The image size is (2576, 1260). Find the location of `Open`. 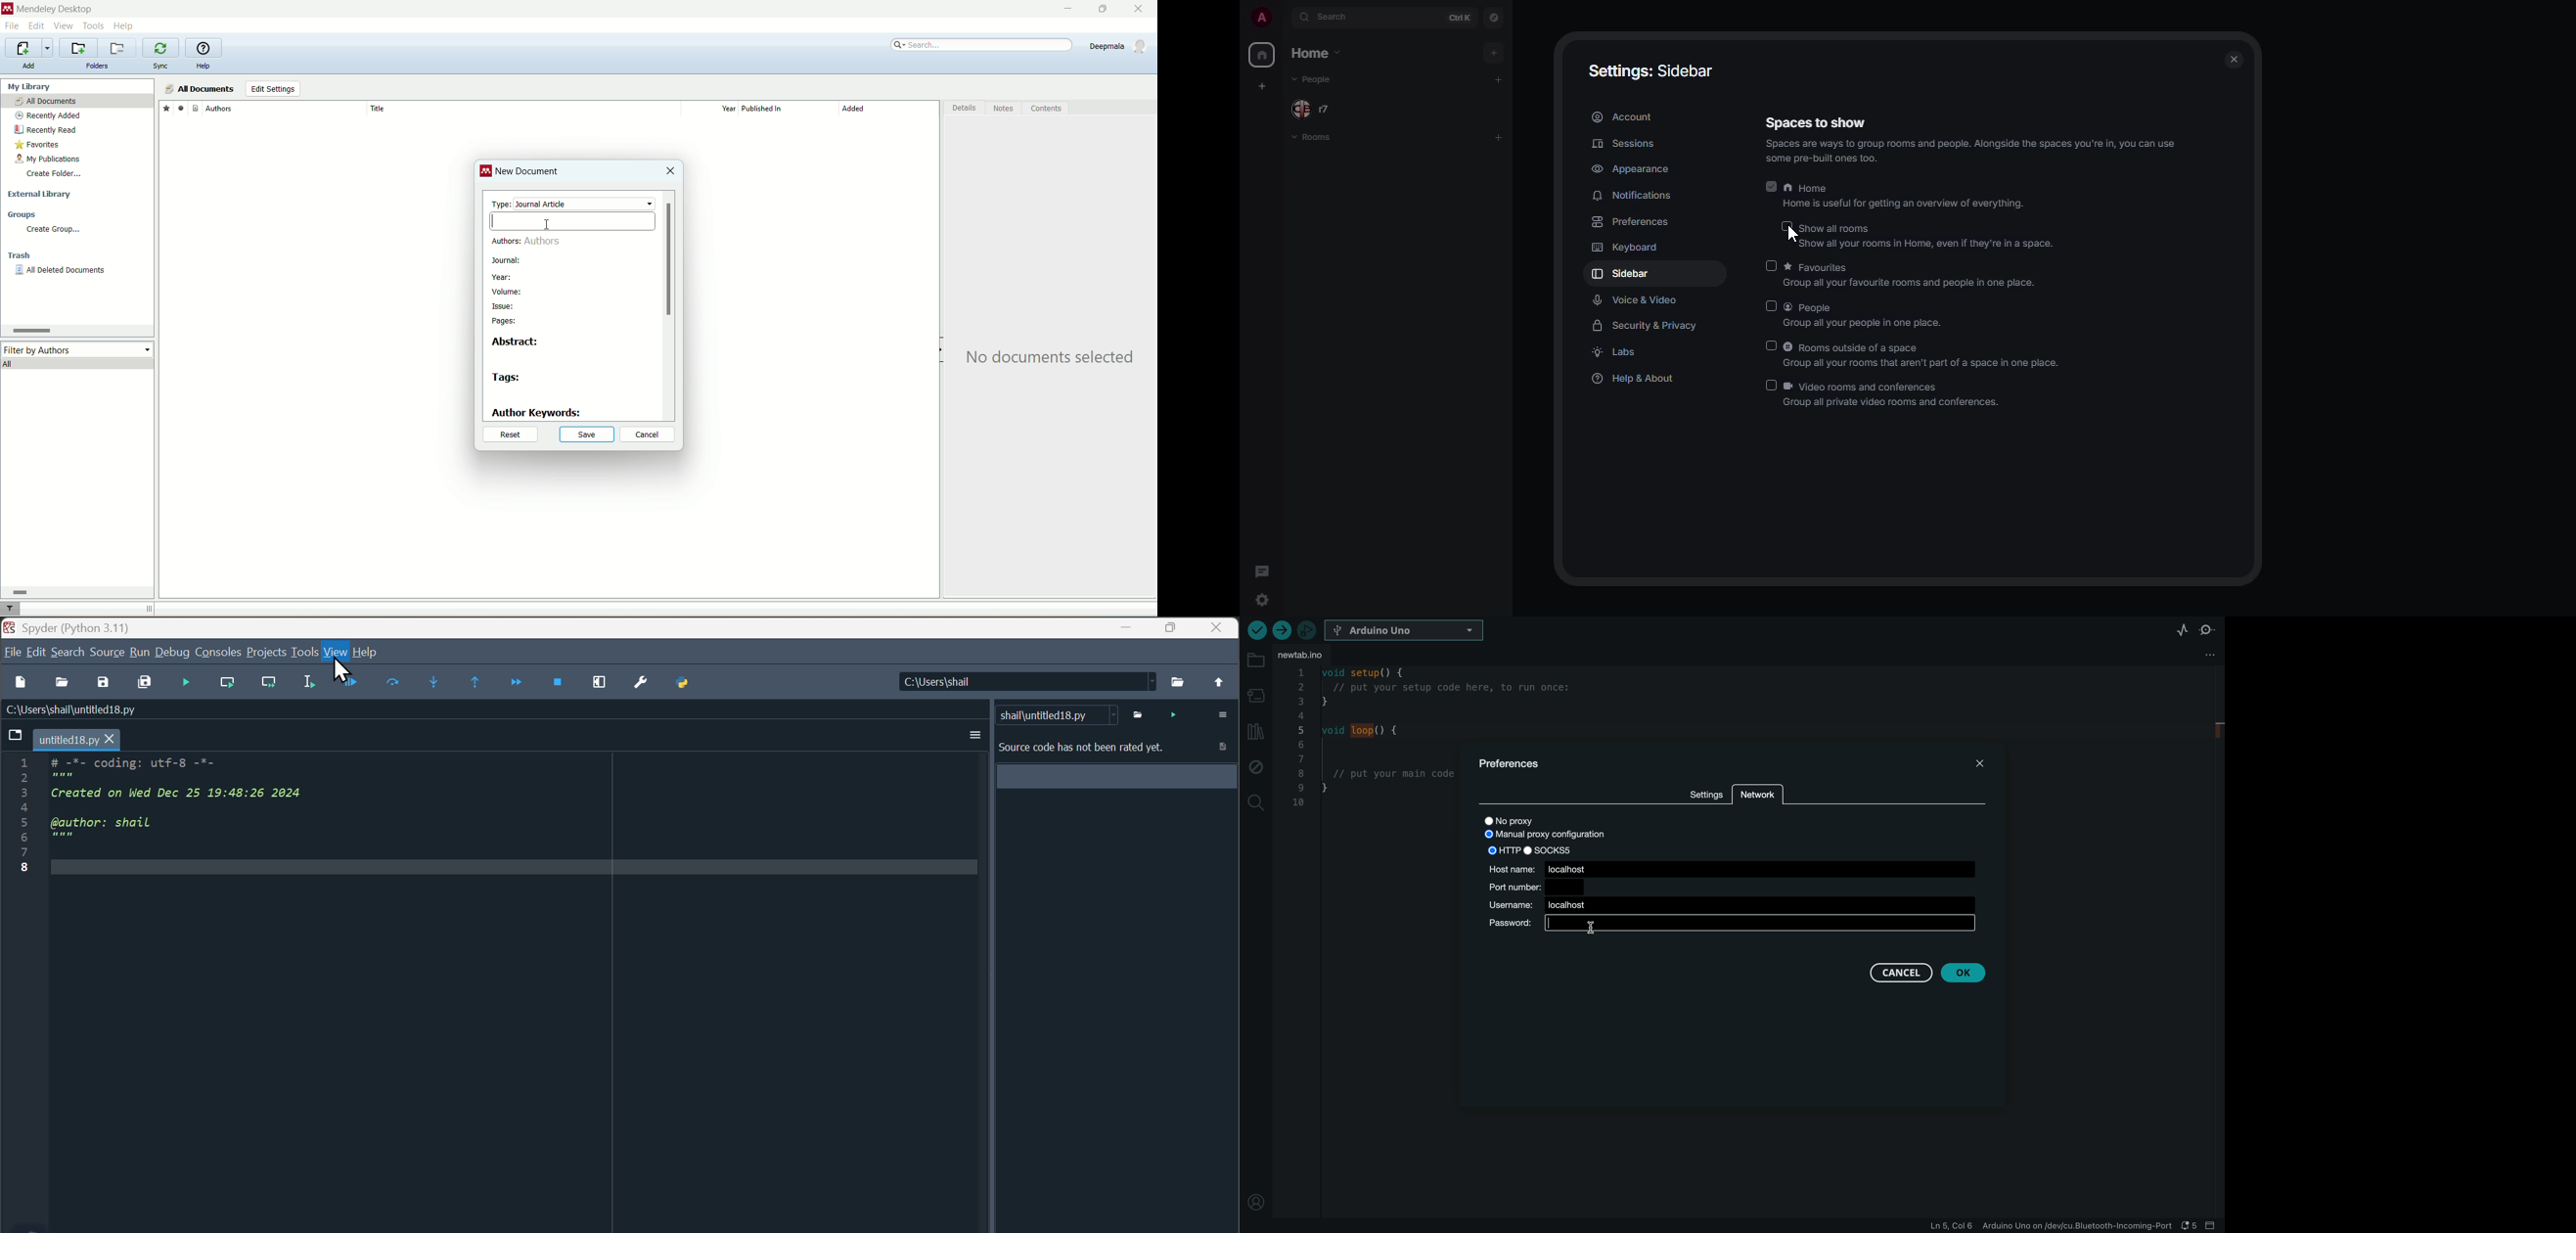

Open is located at coordinates (65, 687).